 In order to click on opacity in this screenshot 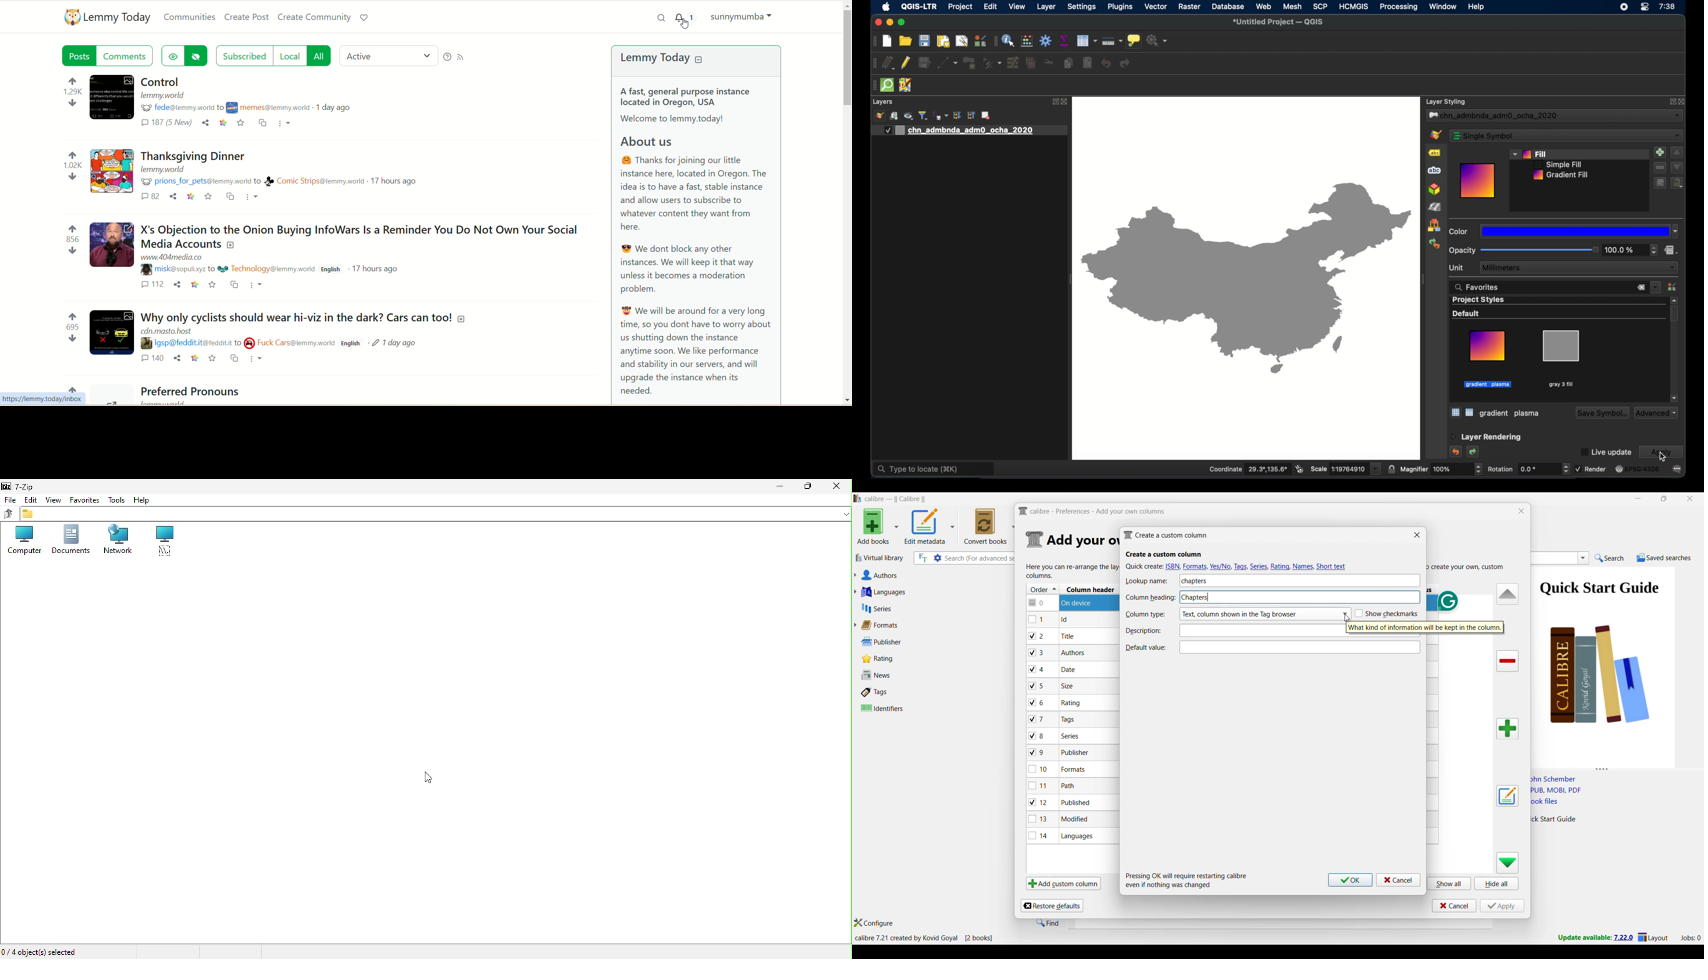, I will do `click(1462, 251)`.